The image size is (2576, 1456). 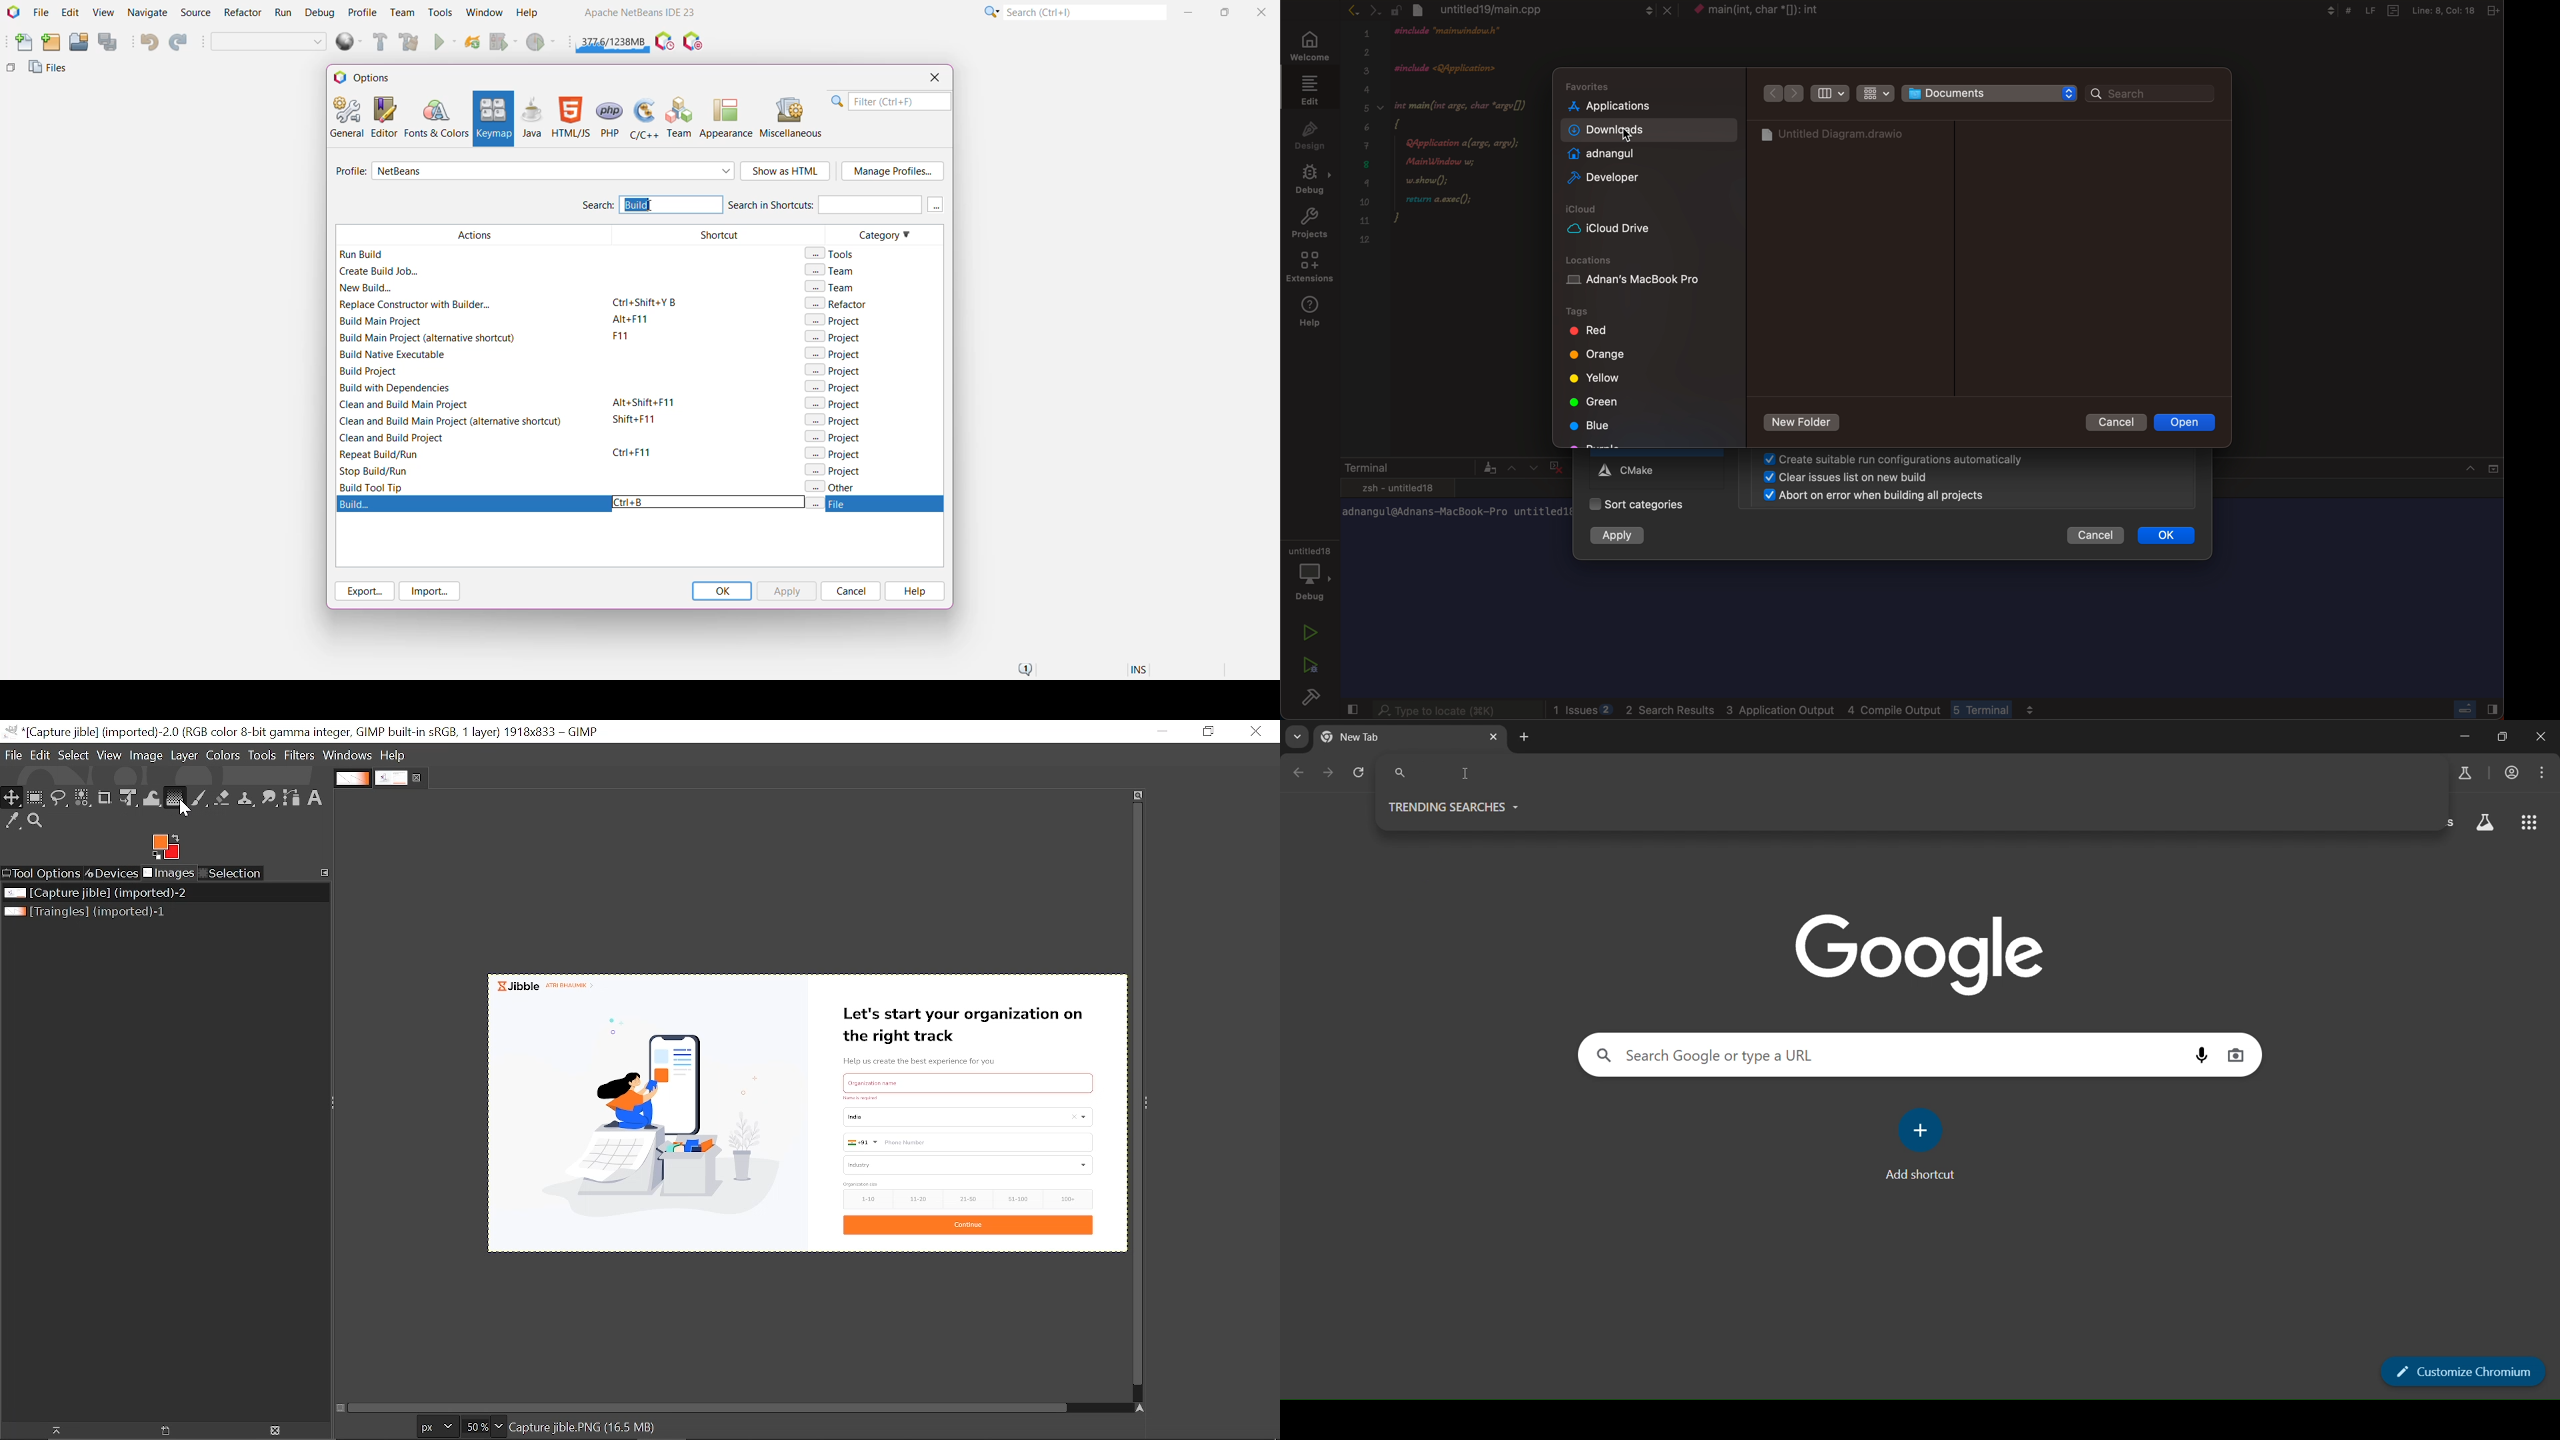 What do you see at coordinates (1348, 709) in the screenshot?
I see `close slidebar` at bounding box center [1348, 709].